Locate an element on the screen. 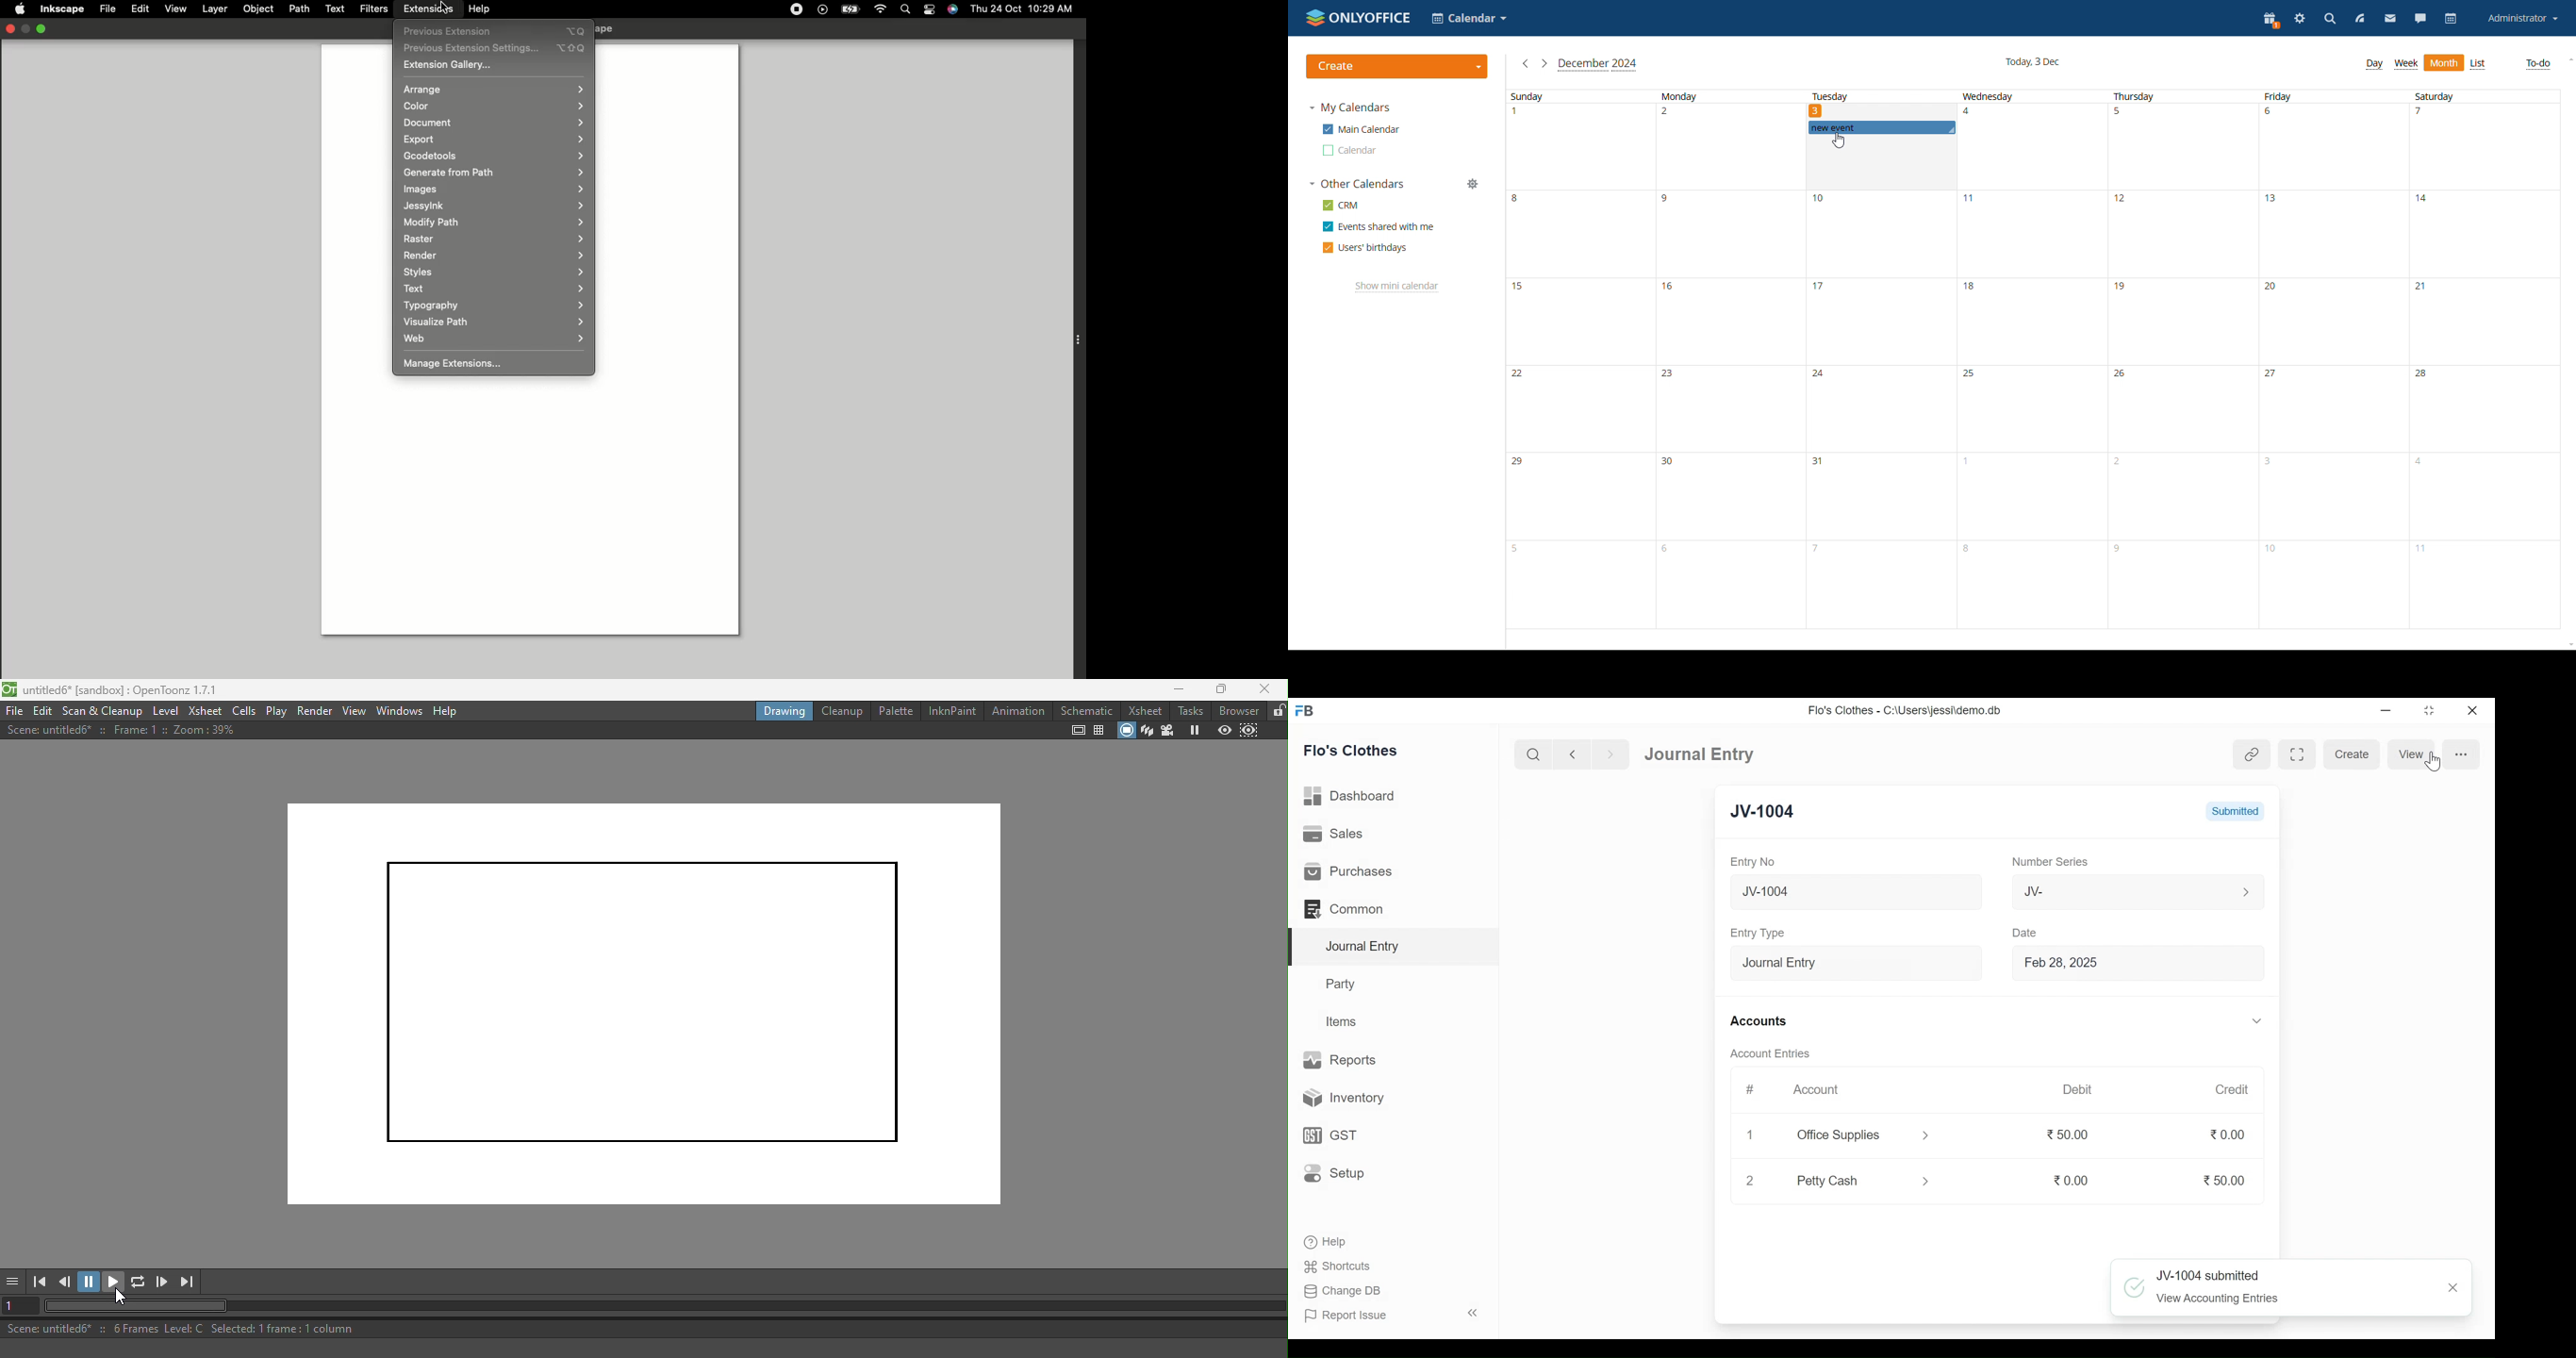 The width and height of the screenshot is (2576, 1372). Flo's Clothes - C:\Users\jessi\demo.db is located at coordinates (1907, 710).